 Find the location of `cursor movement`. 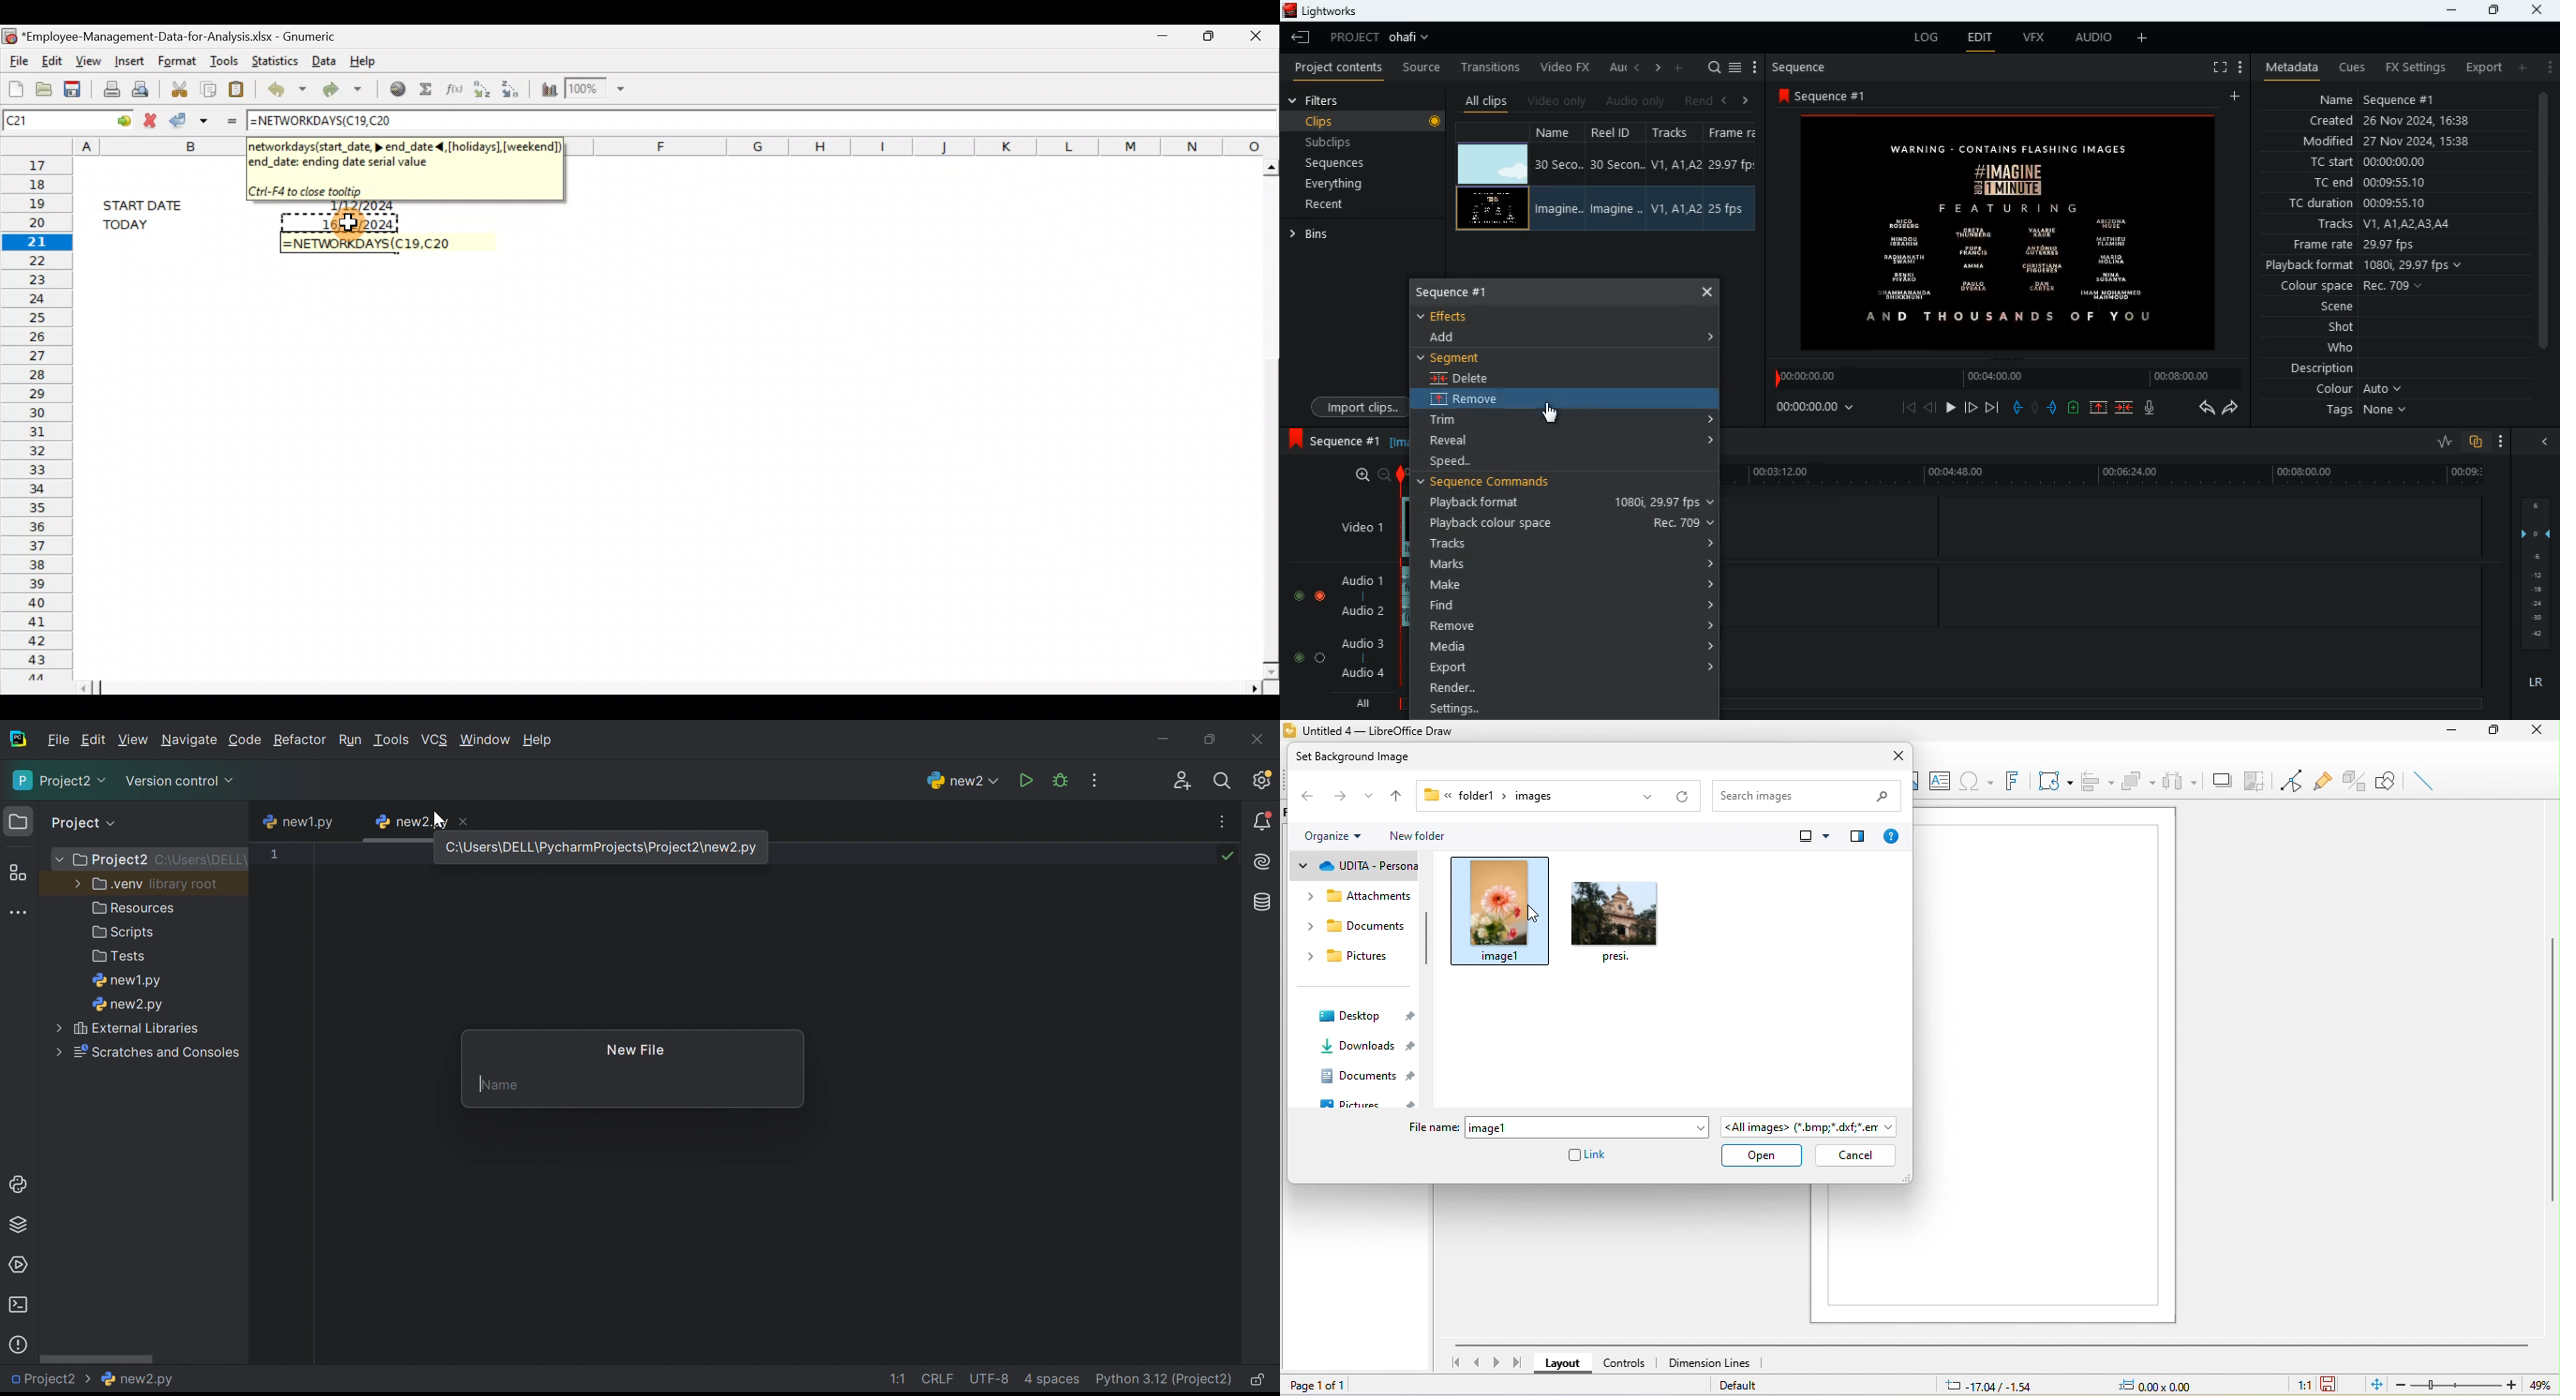

cursor movement is located at coordinates (1536, 917).